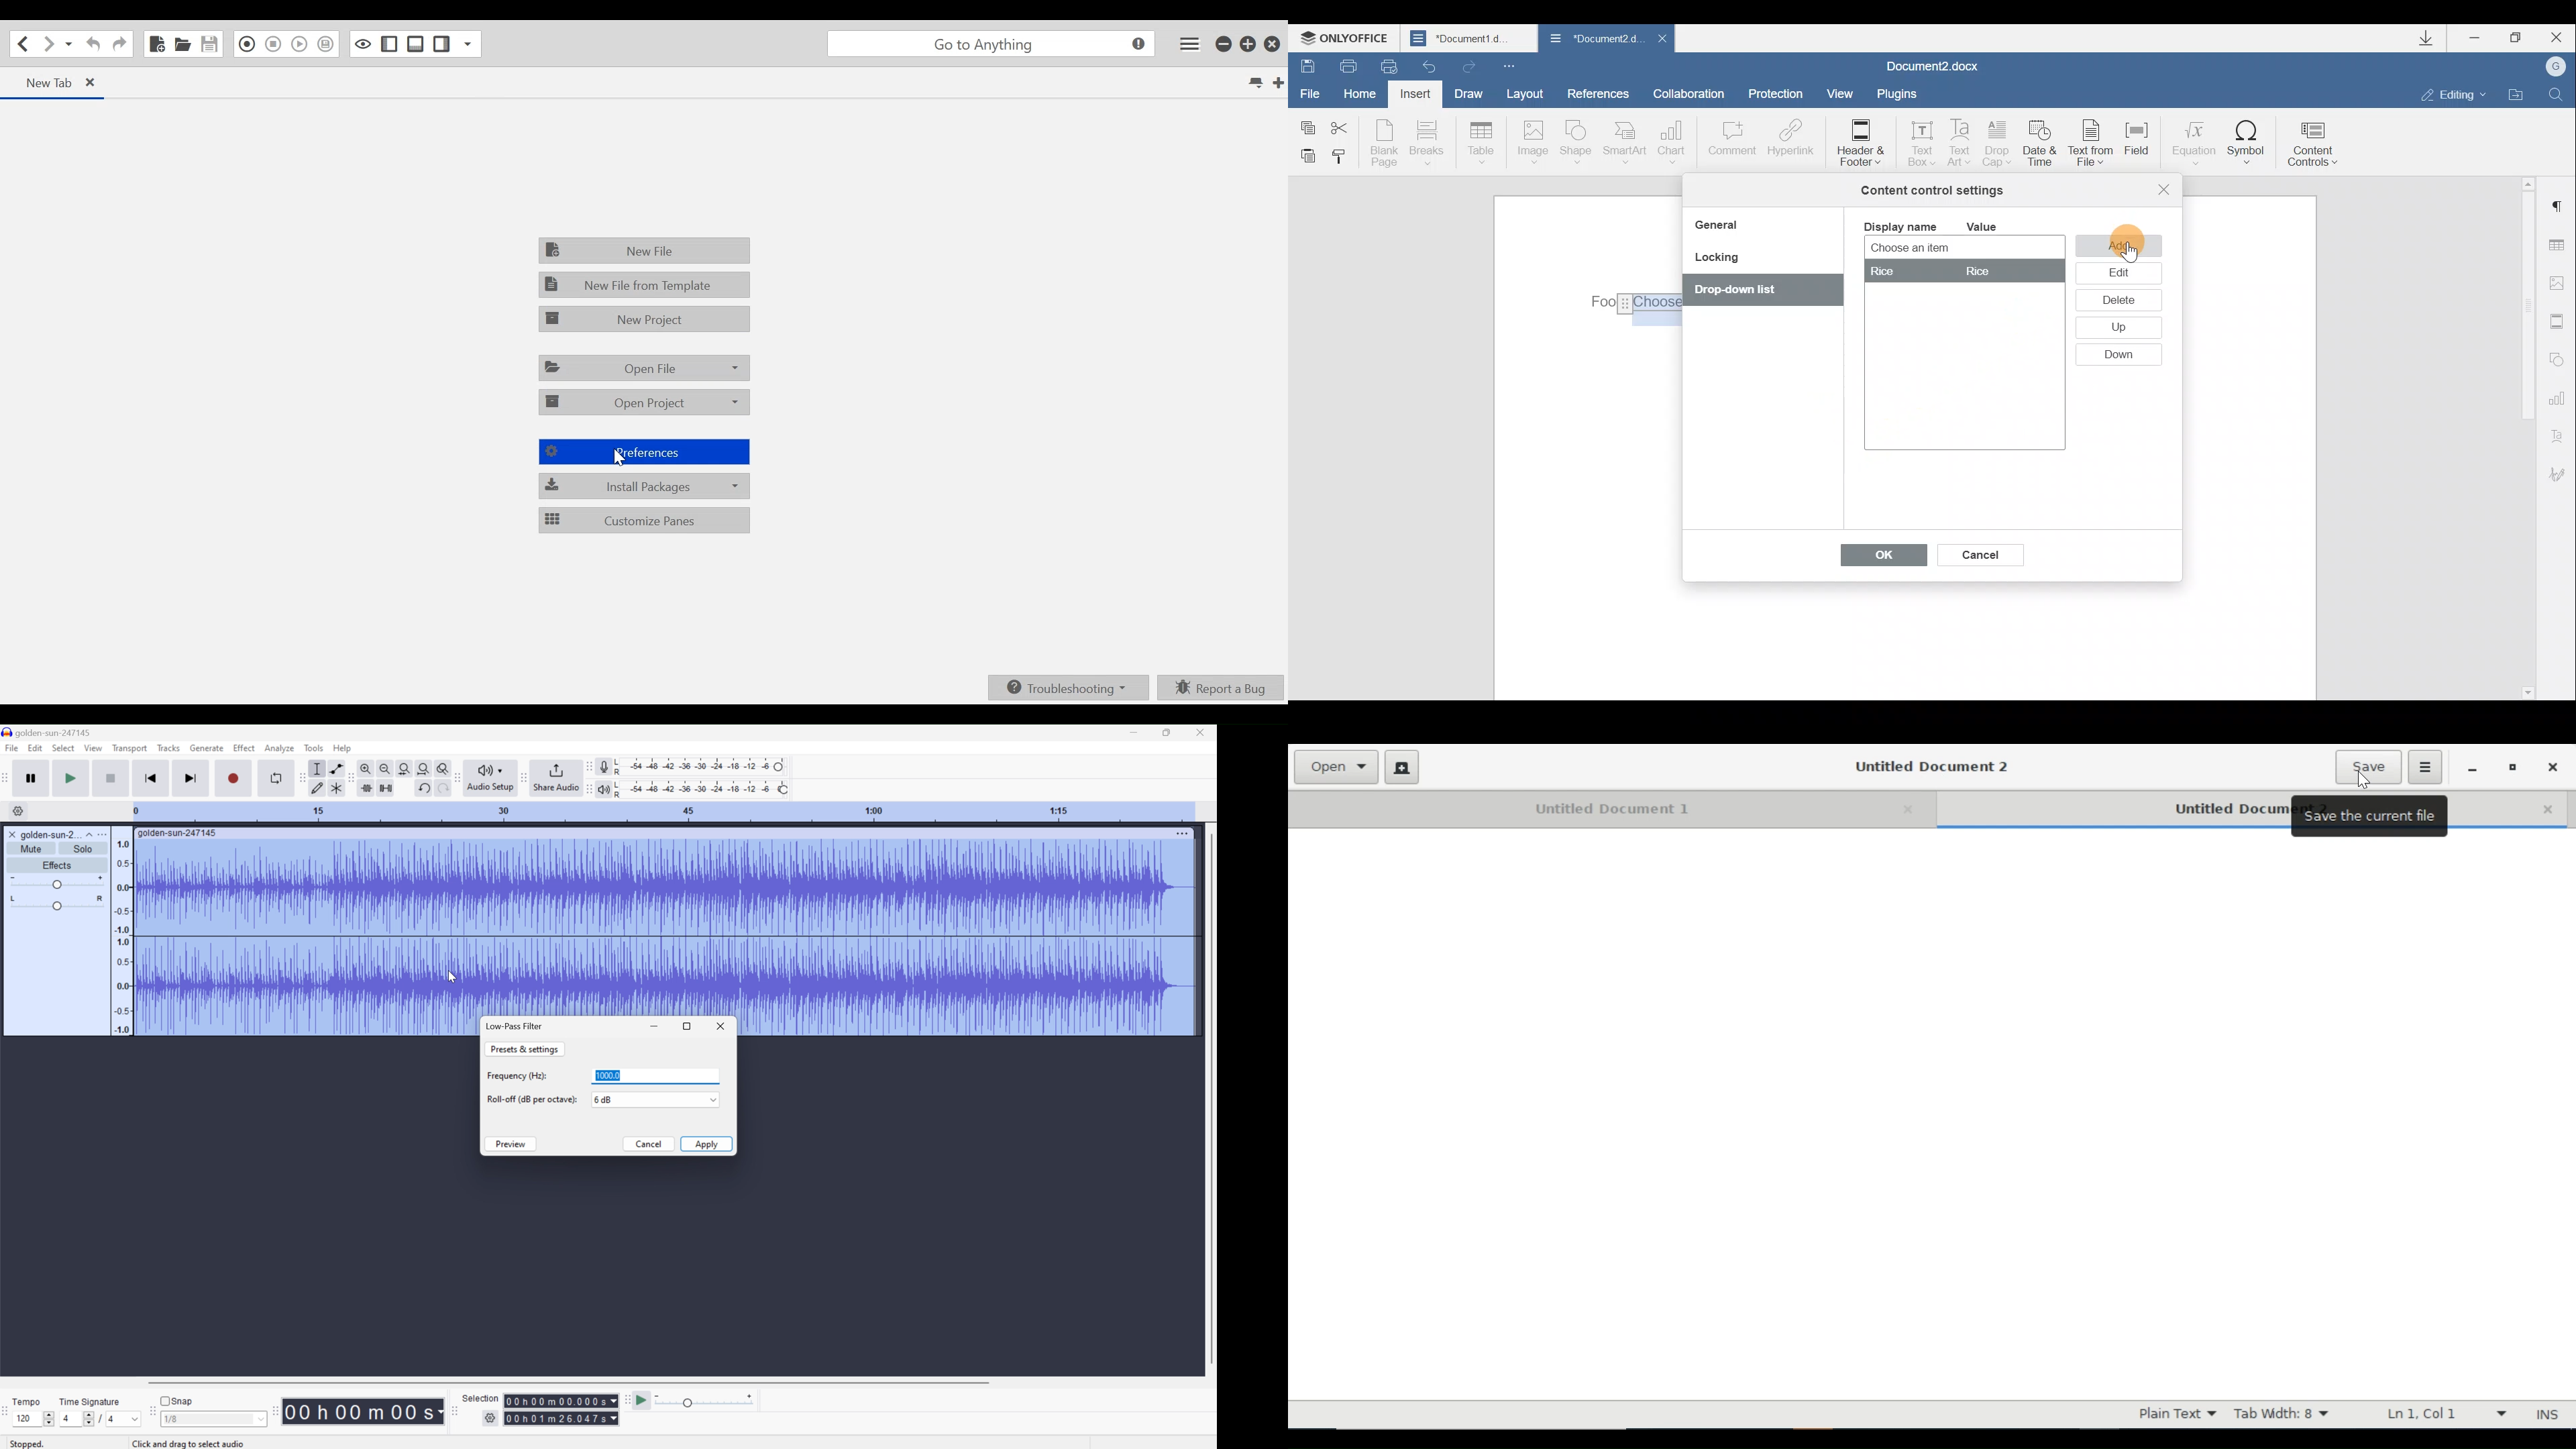 This screenshot has height=1456, width=2576. Describe the element at coordinates (700, 789) in the screenshot. I see `Playback level: 100%` at that location.